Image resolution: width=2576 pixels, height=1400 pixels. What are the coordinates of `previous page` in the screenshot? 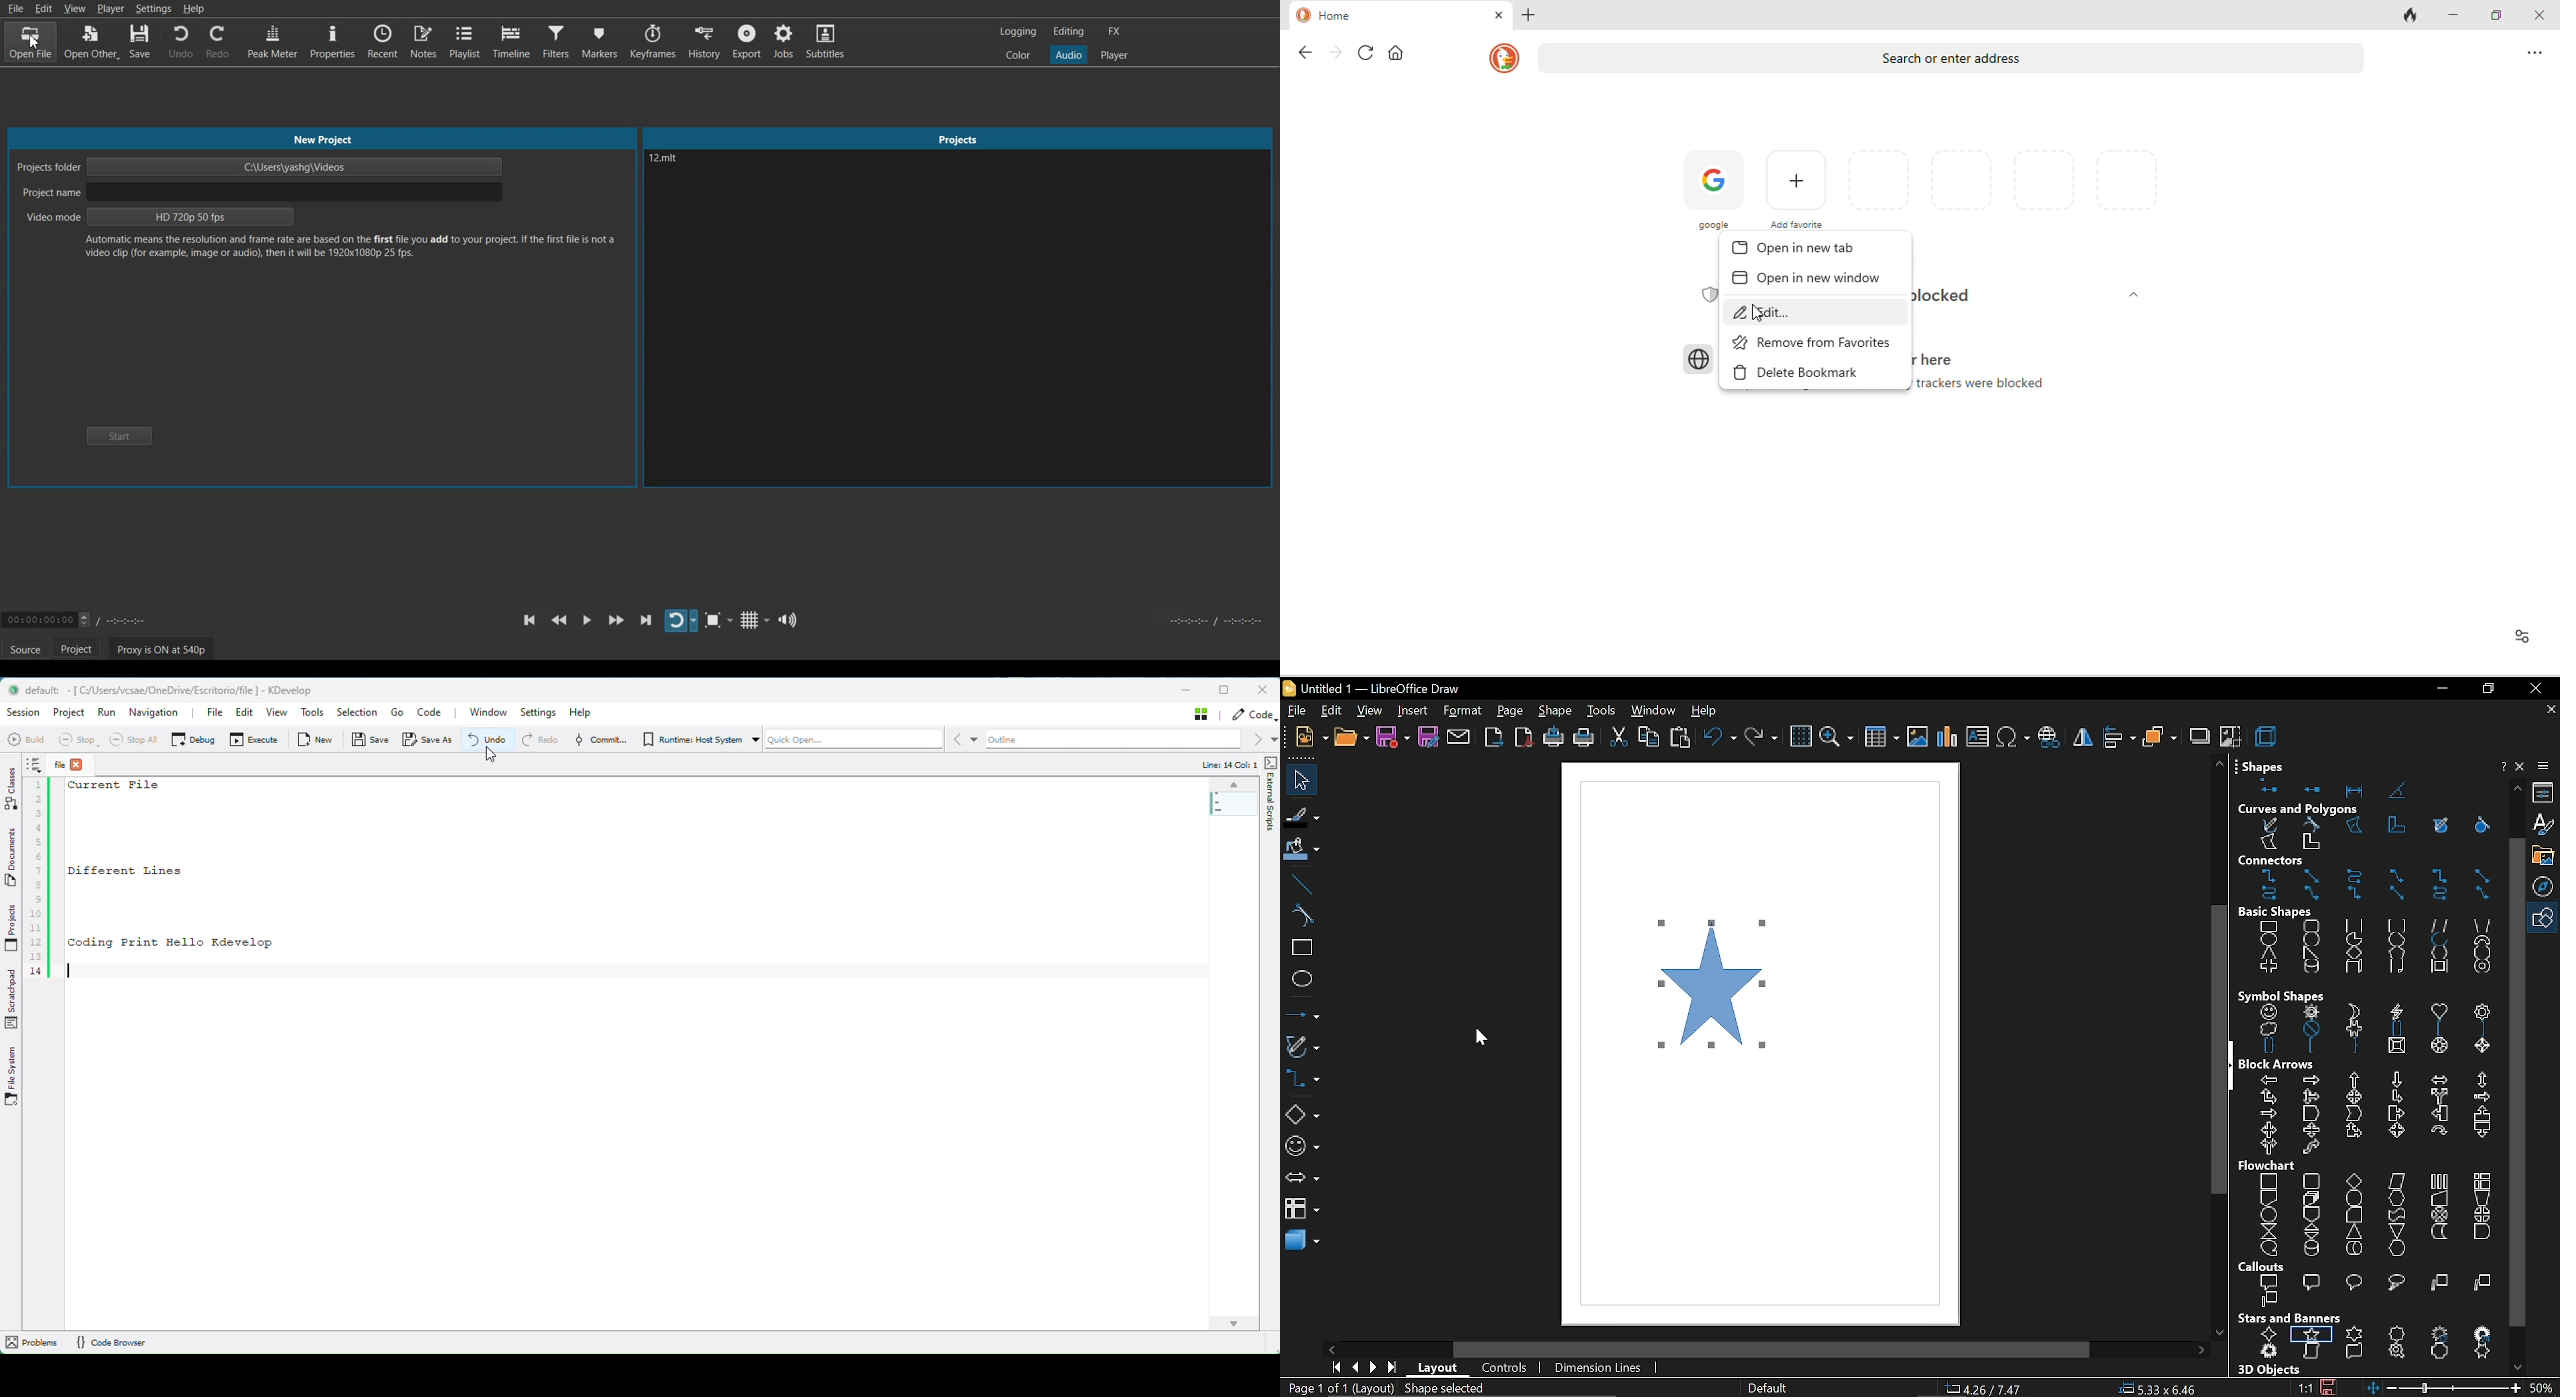 It's located at (1355, 1368).